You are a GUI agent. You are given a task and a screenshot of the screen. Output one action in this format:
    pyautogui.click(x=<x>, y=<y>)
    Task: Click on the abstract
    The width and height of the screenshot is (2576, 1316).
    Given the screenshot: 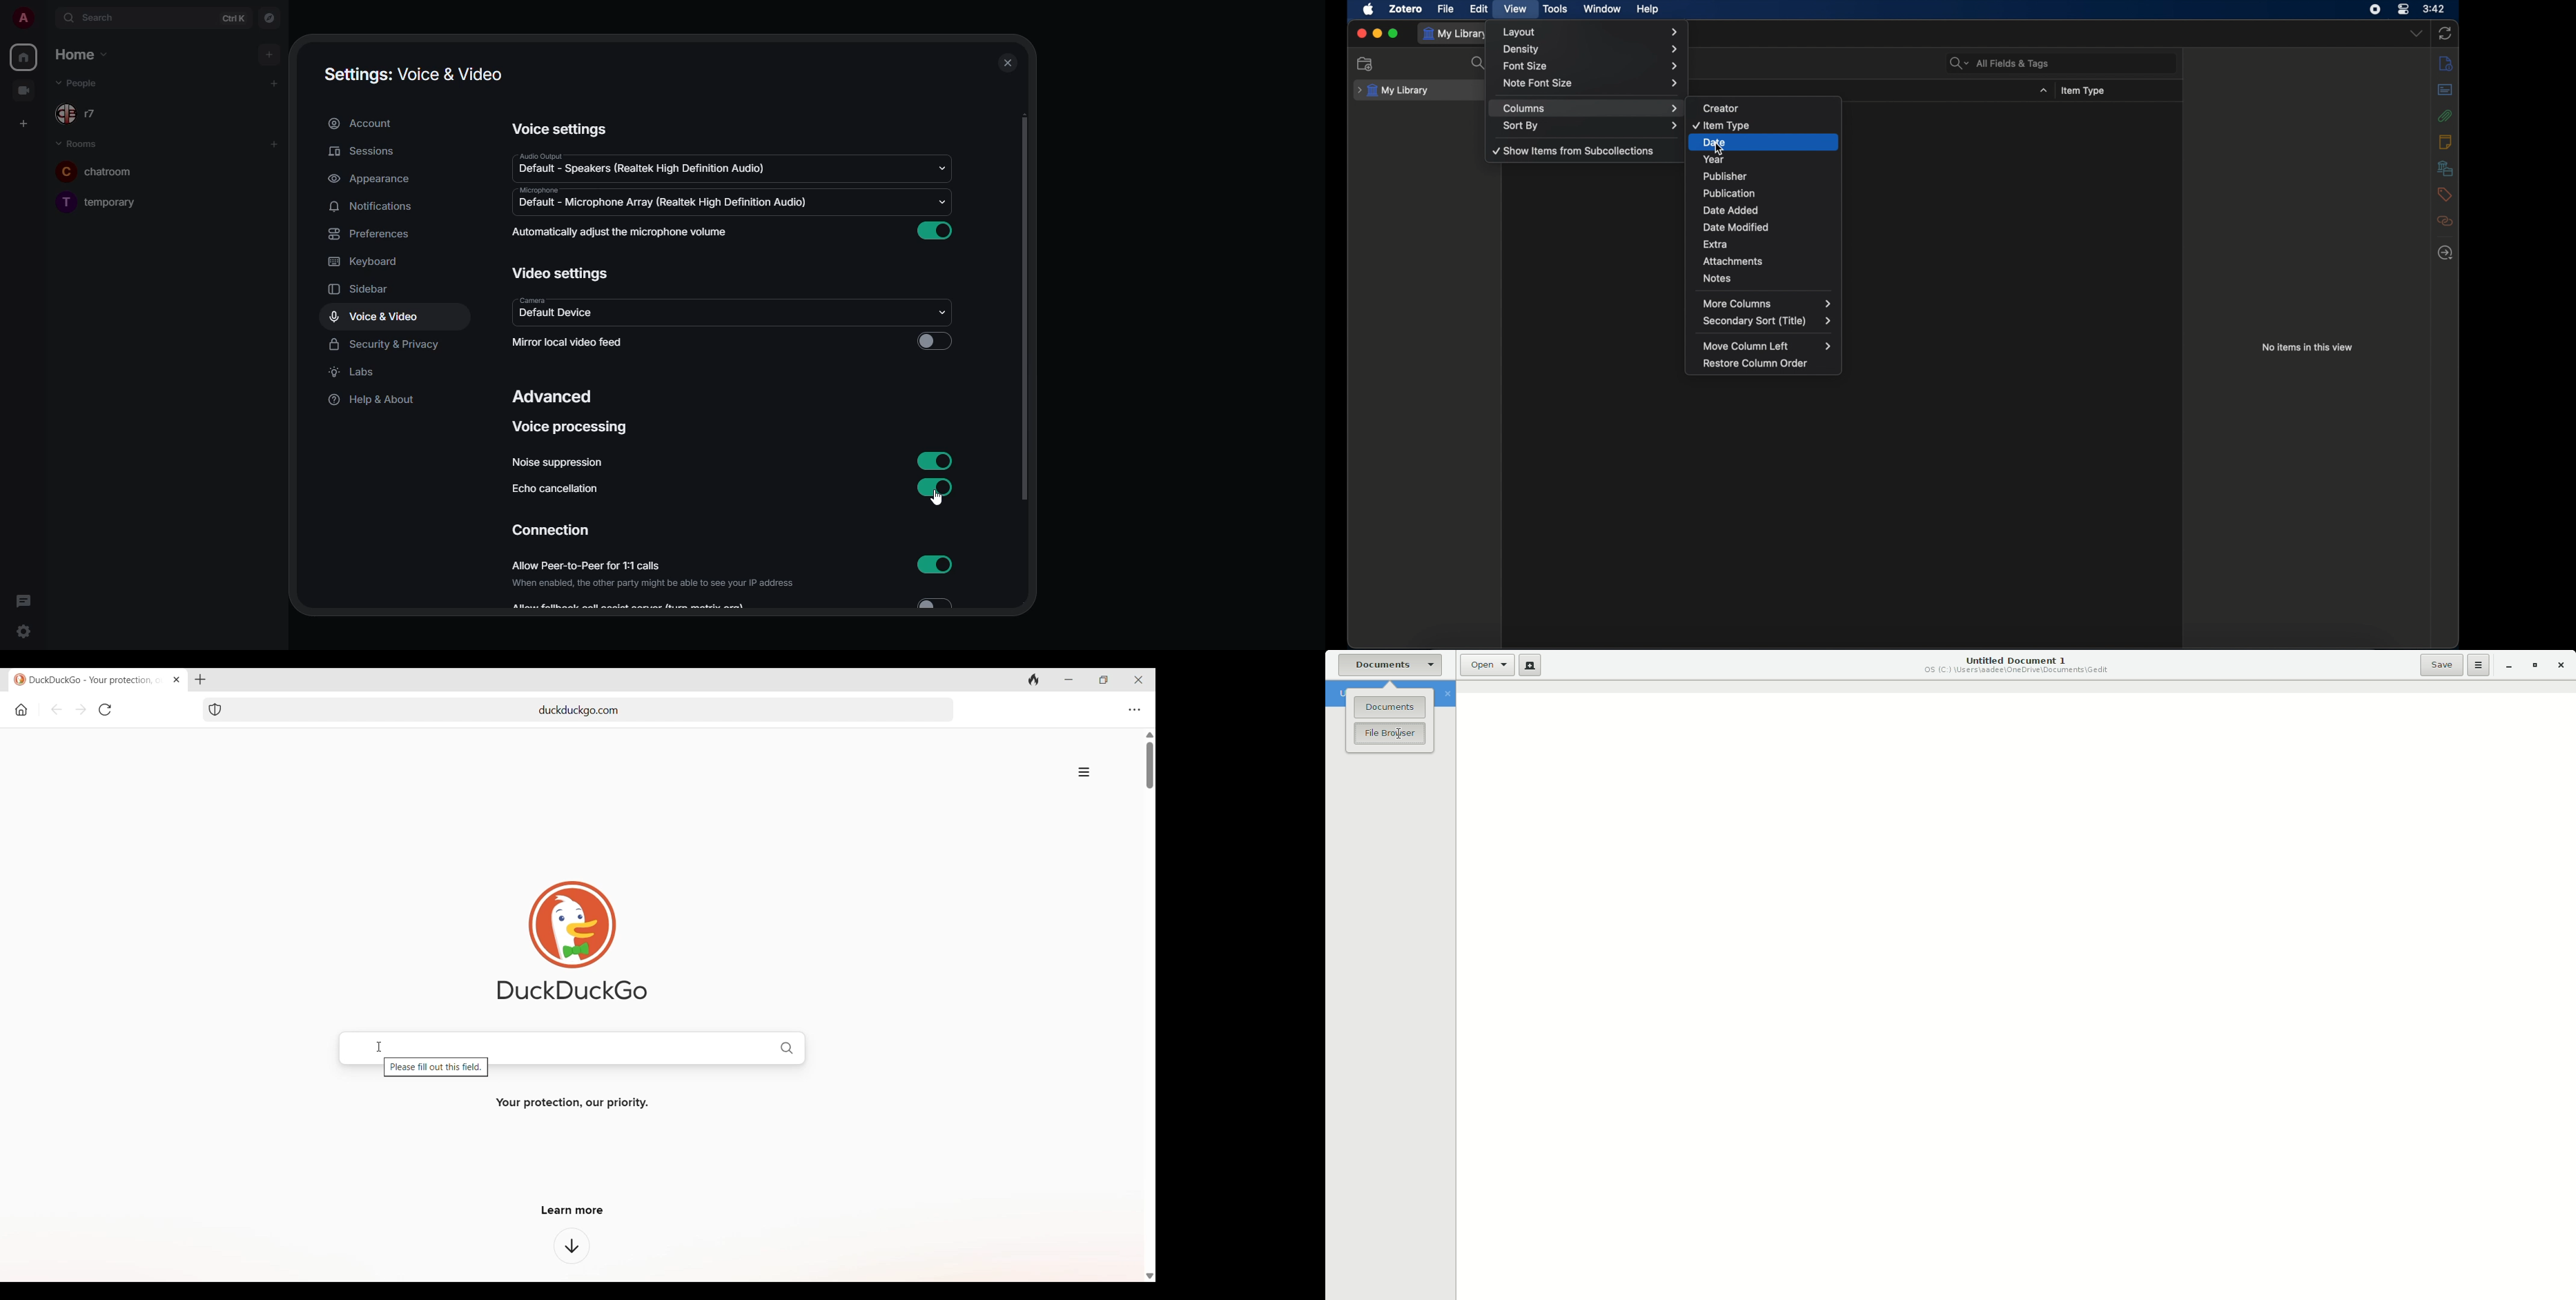 What is the action you would take?
    pyautogui.click(x=2446, y=89)
    